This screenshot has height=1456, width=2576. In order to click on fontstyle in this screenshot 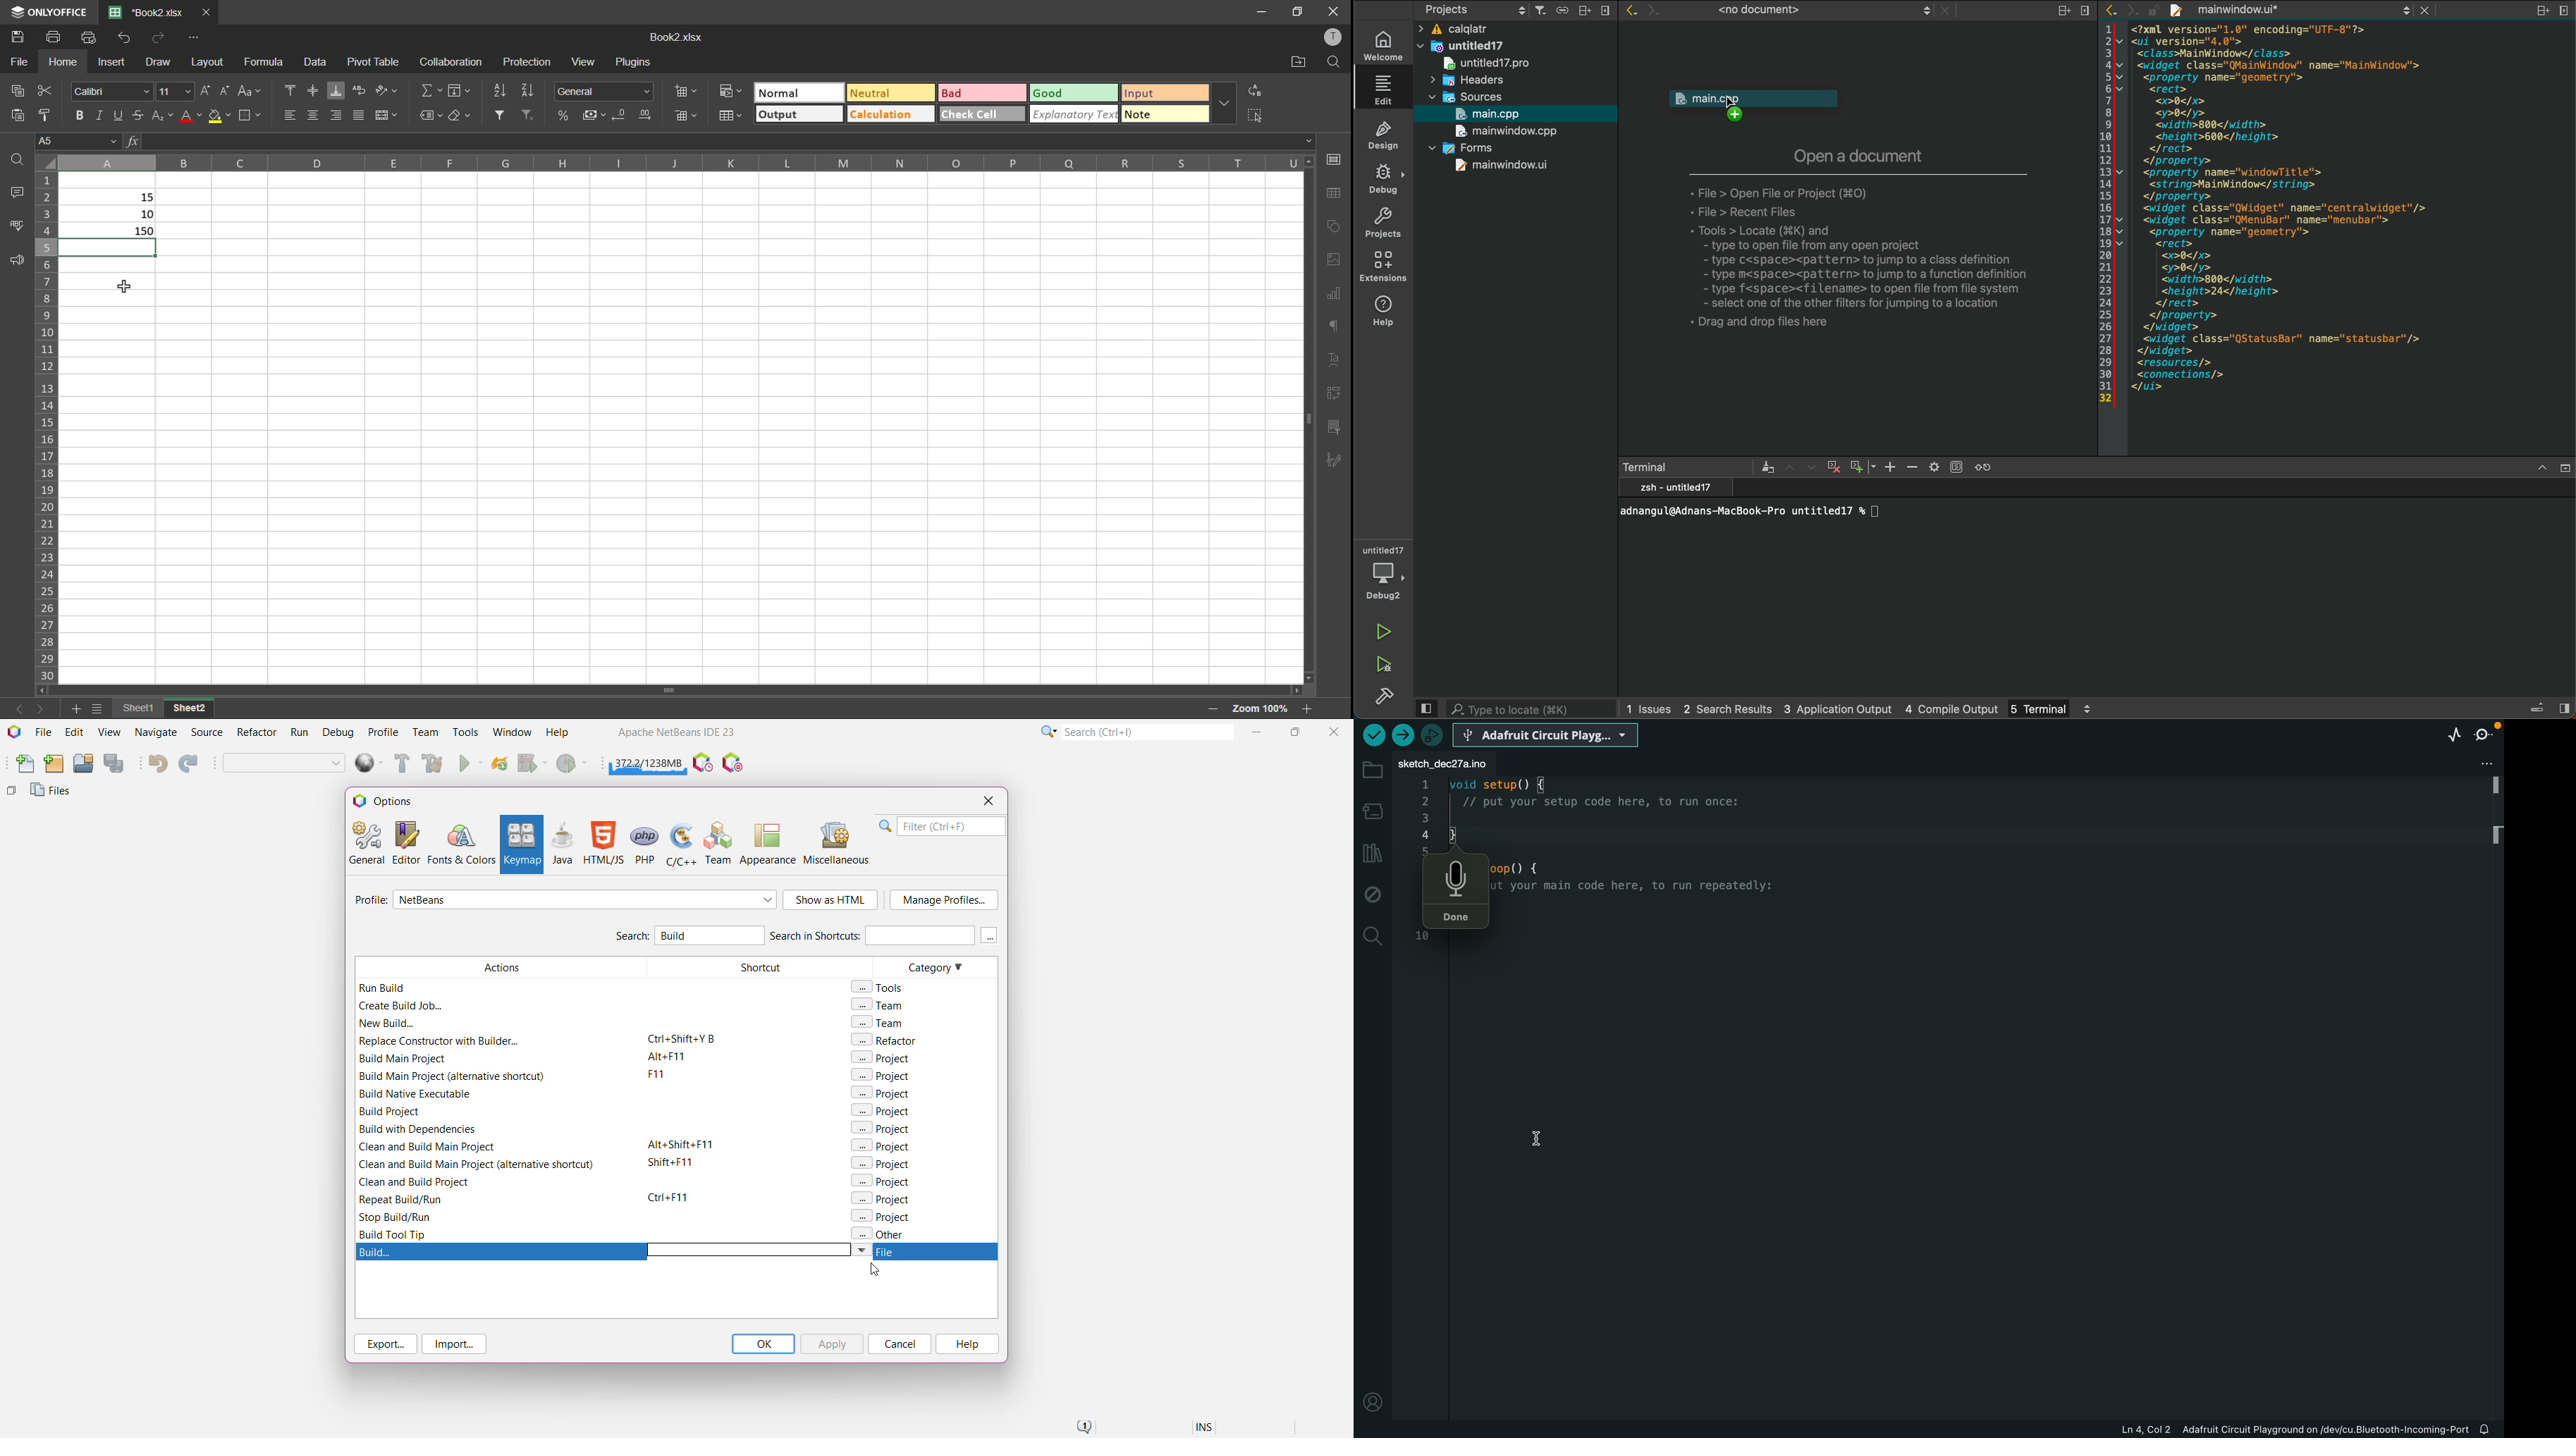, I will do `click(110, 89)`.